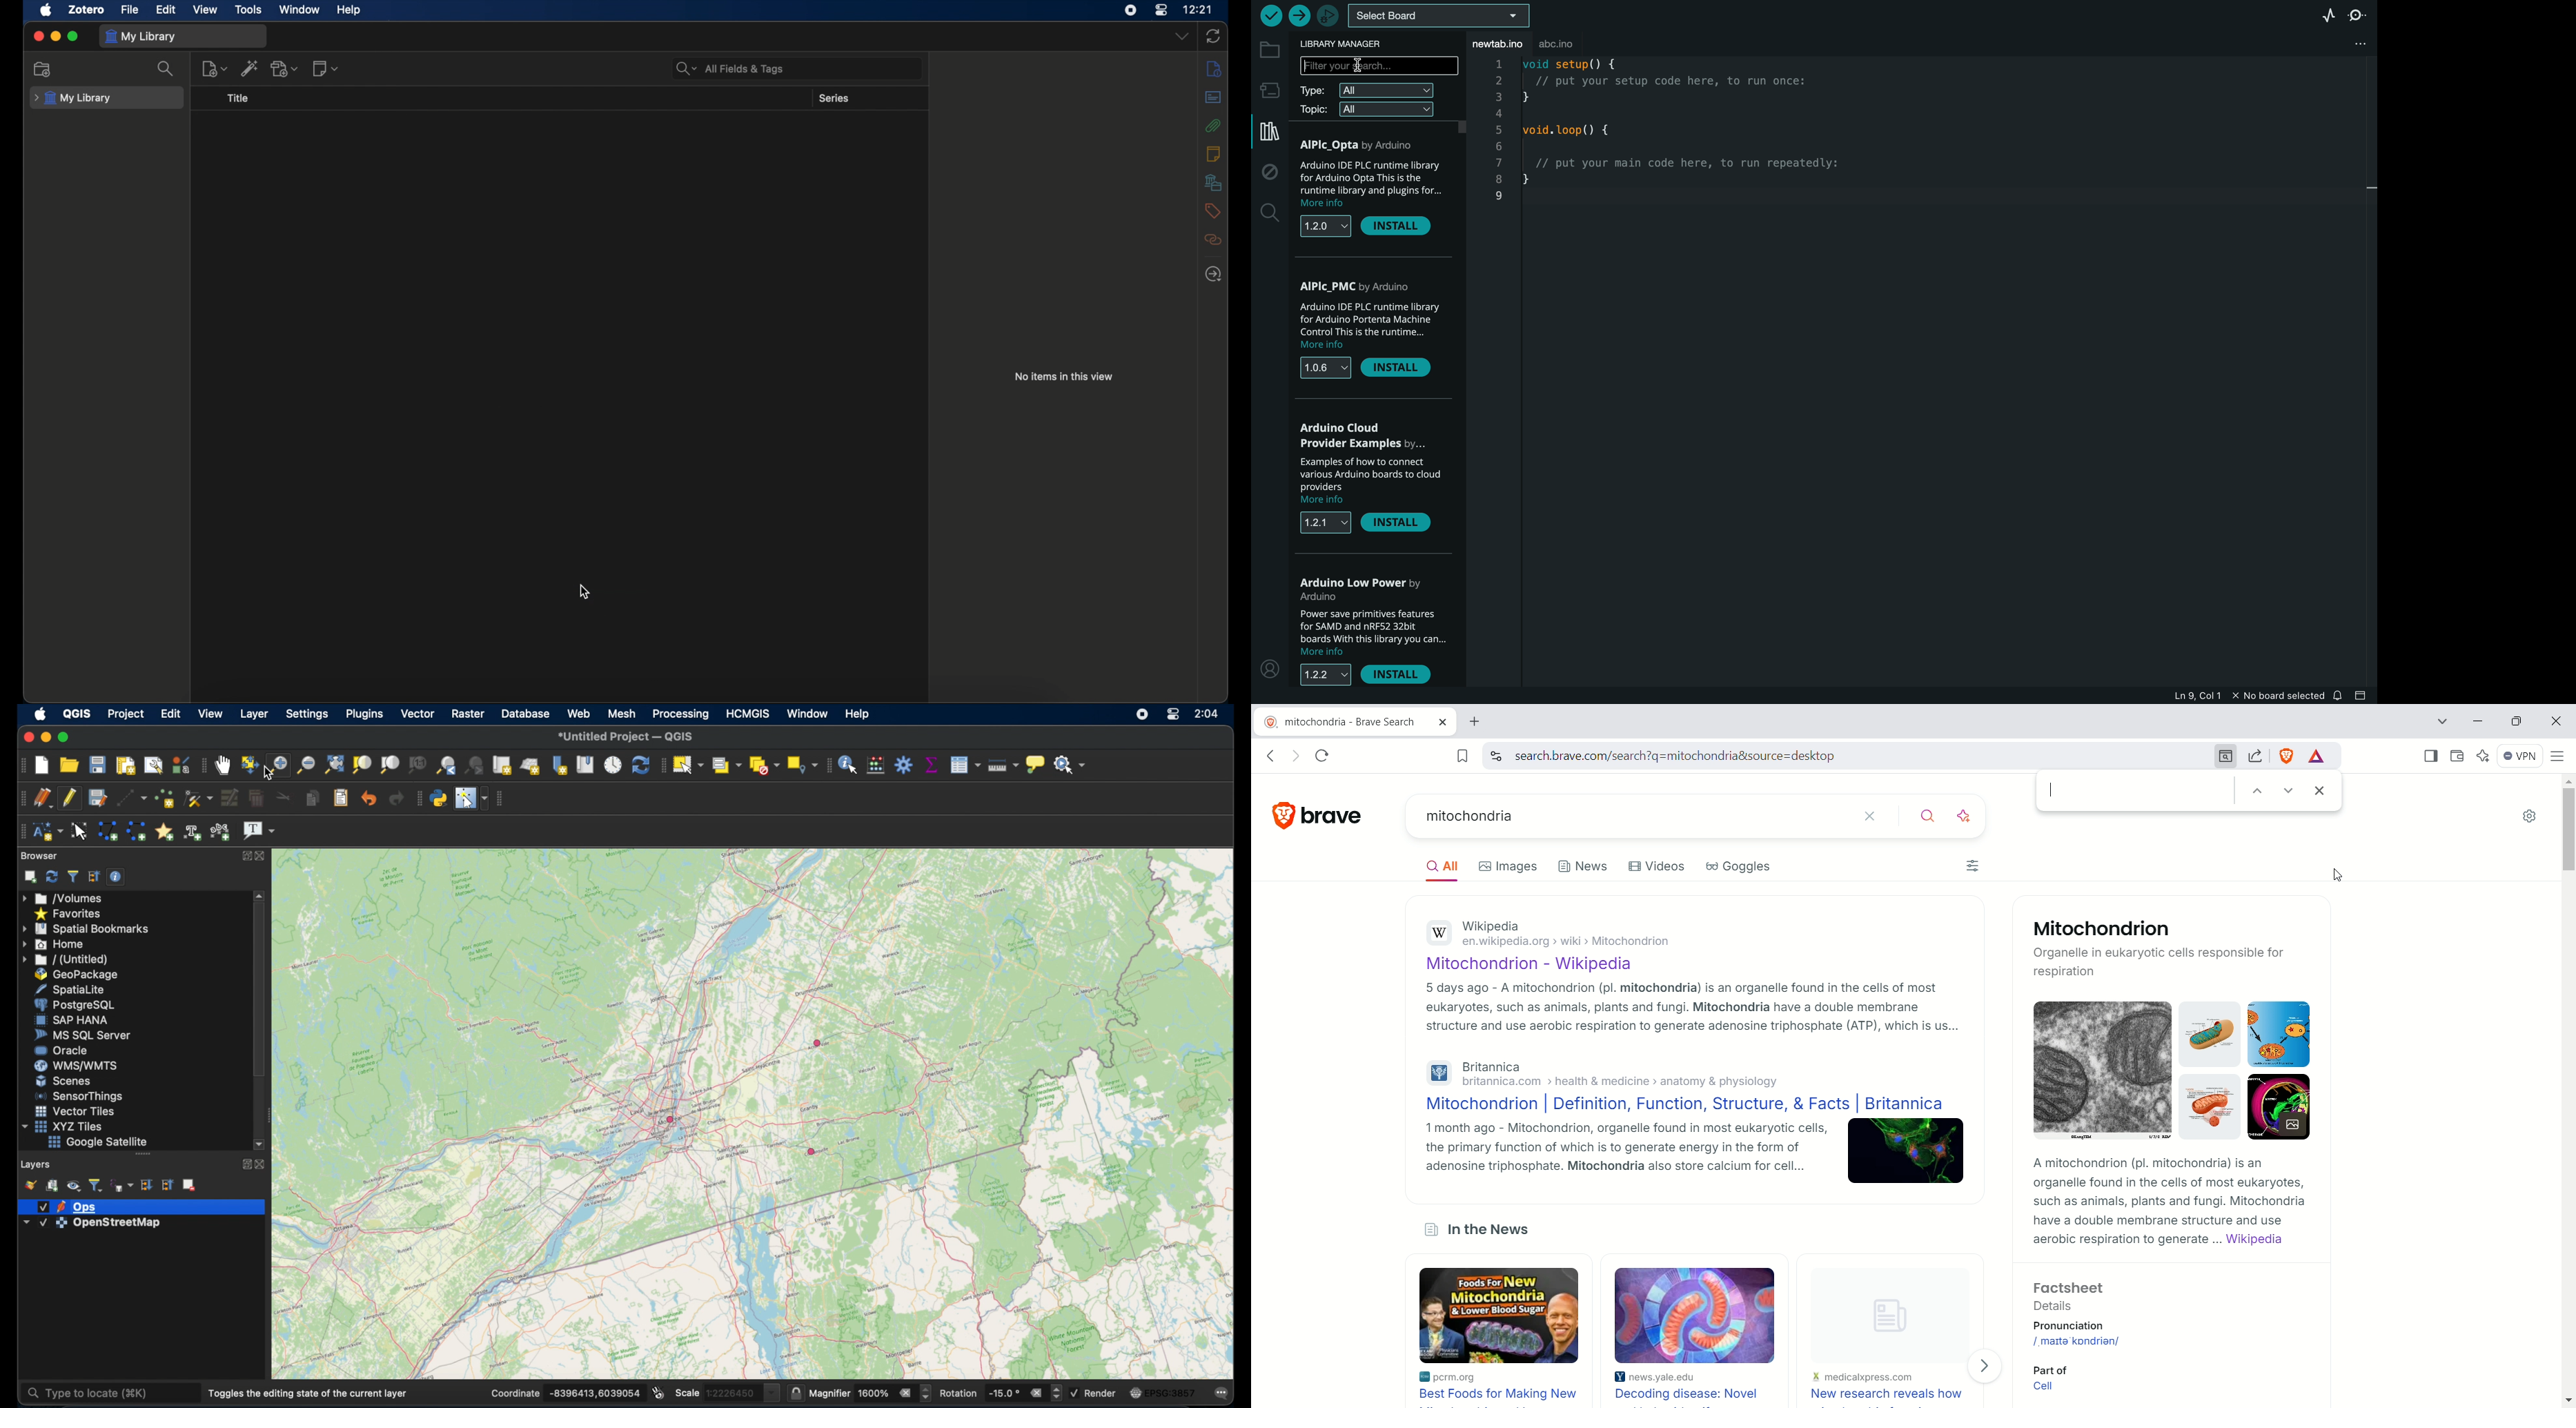 The image size is (2576, 1428). I want to click on untitled project QGIS, so click(630, 736).